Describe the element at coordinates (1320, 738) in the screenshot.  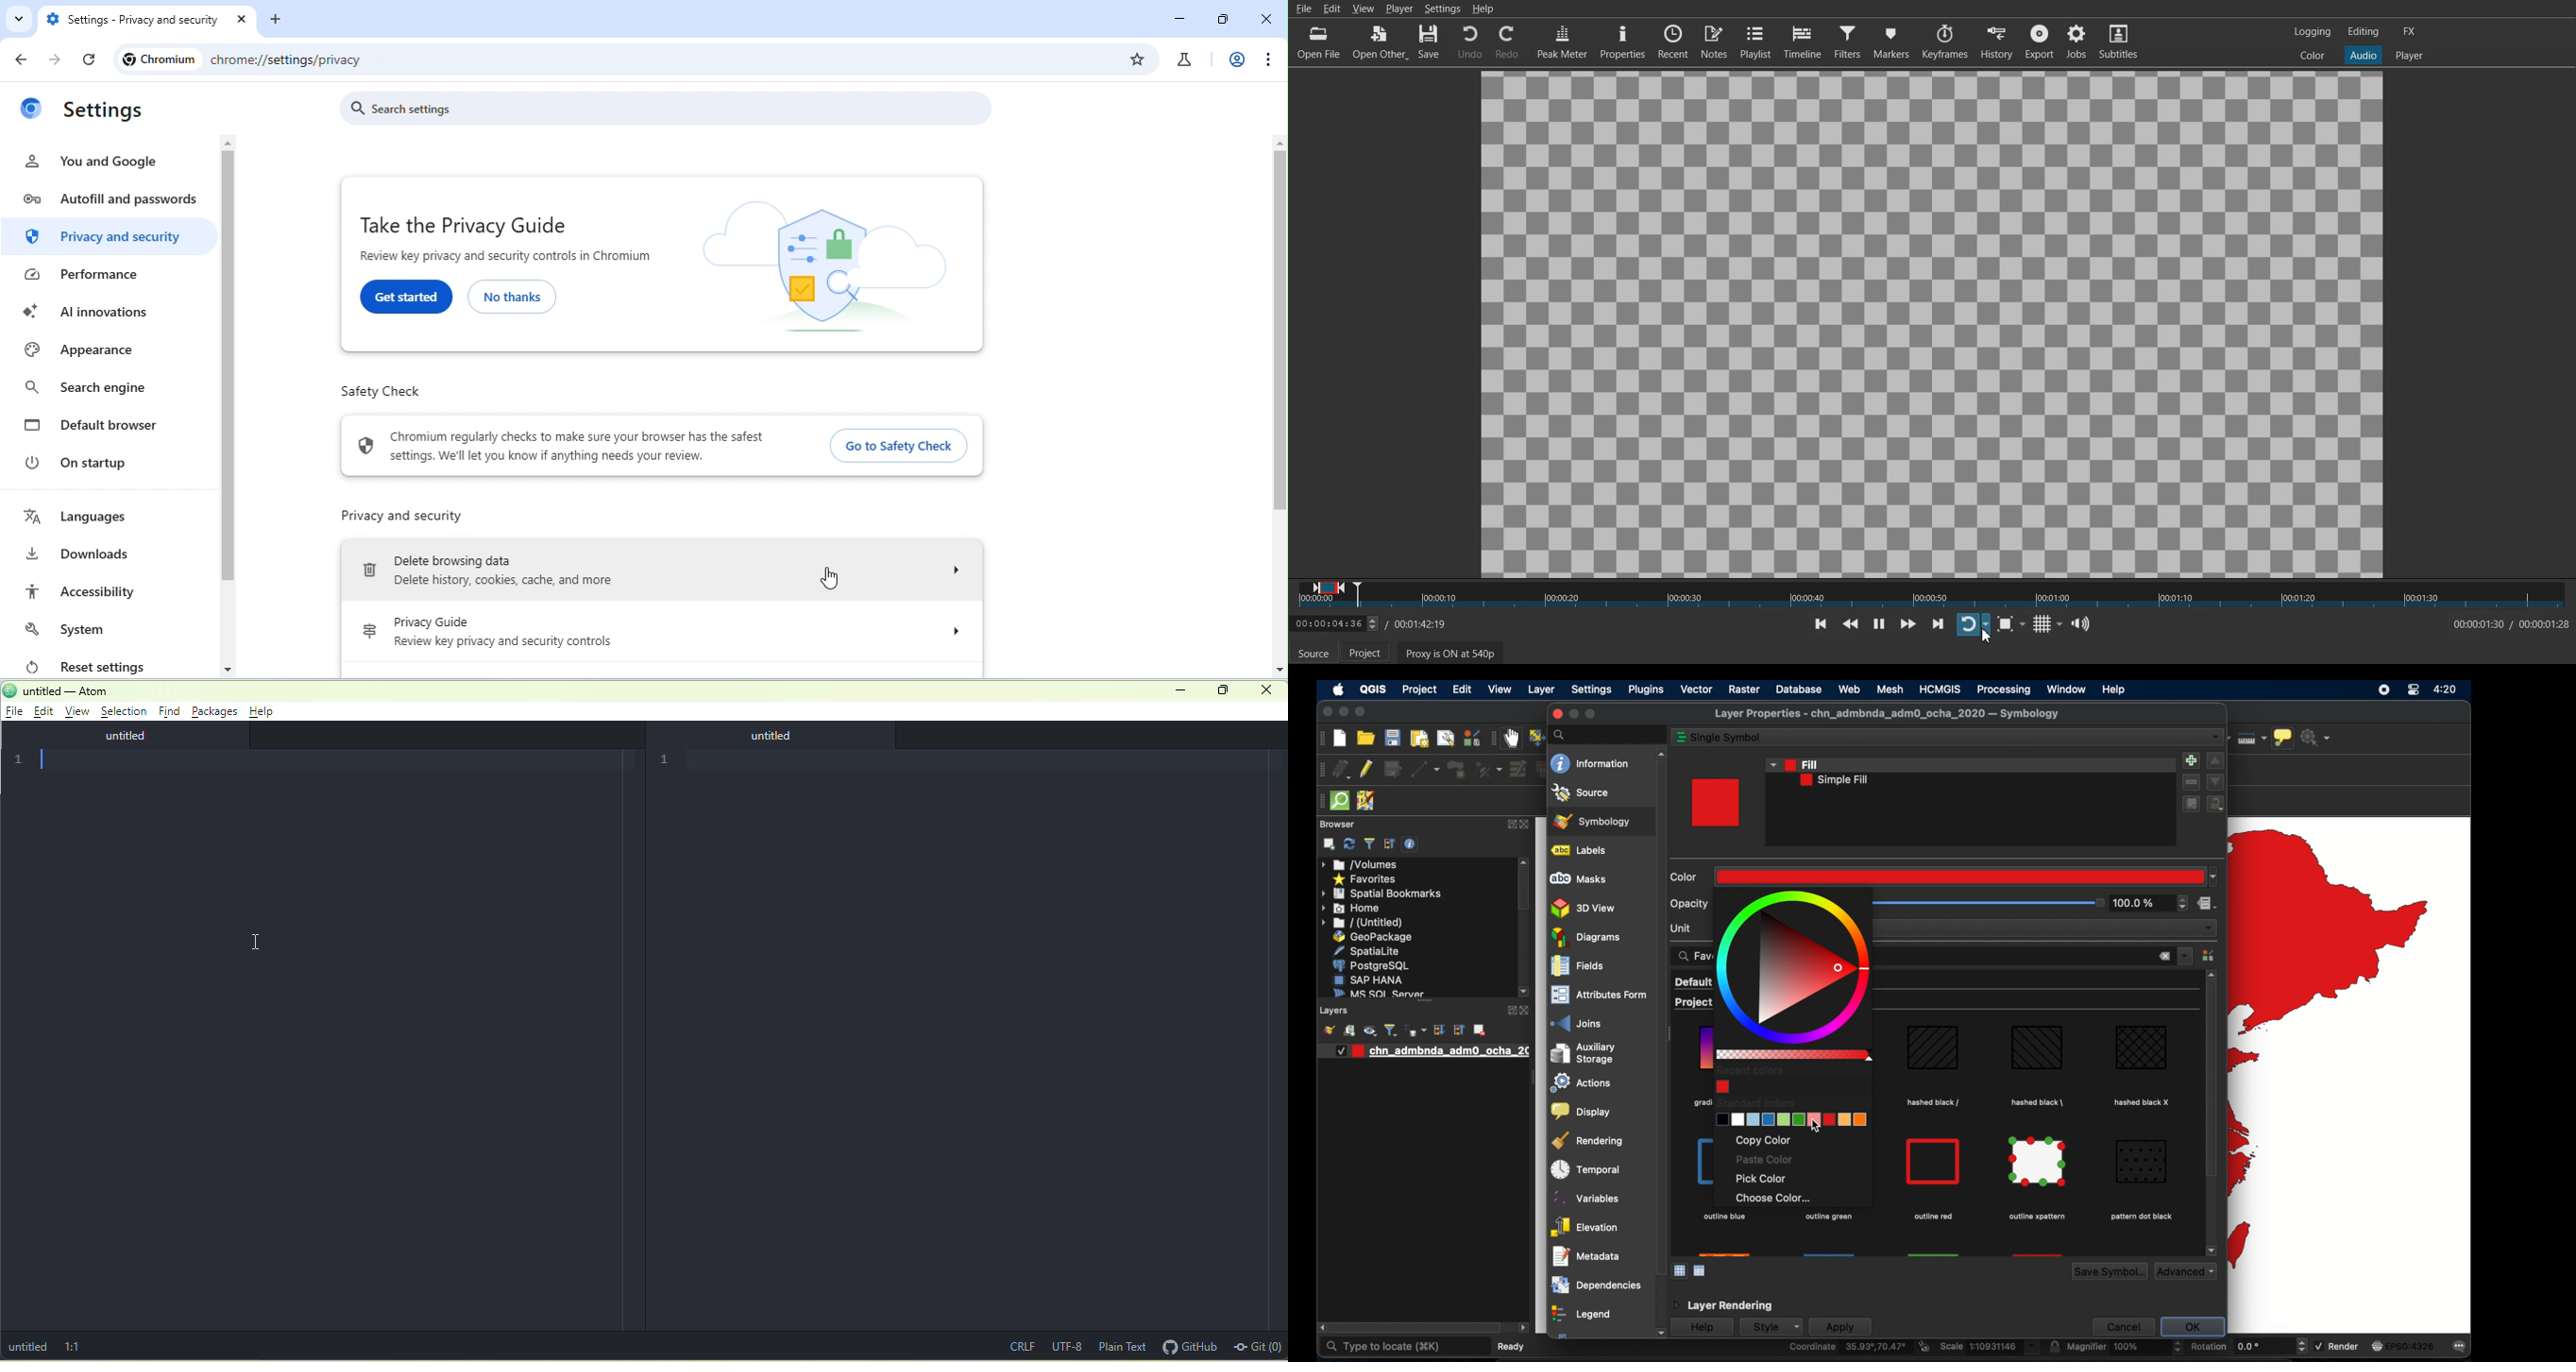
I see `project toolbar` at that location.